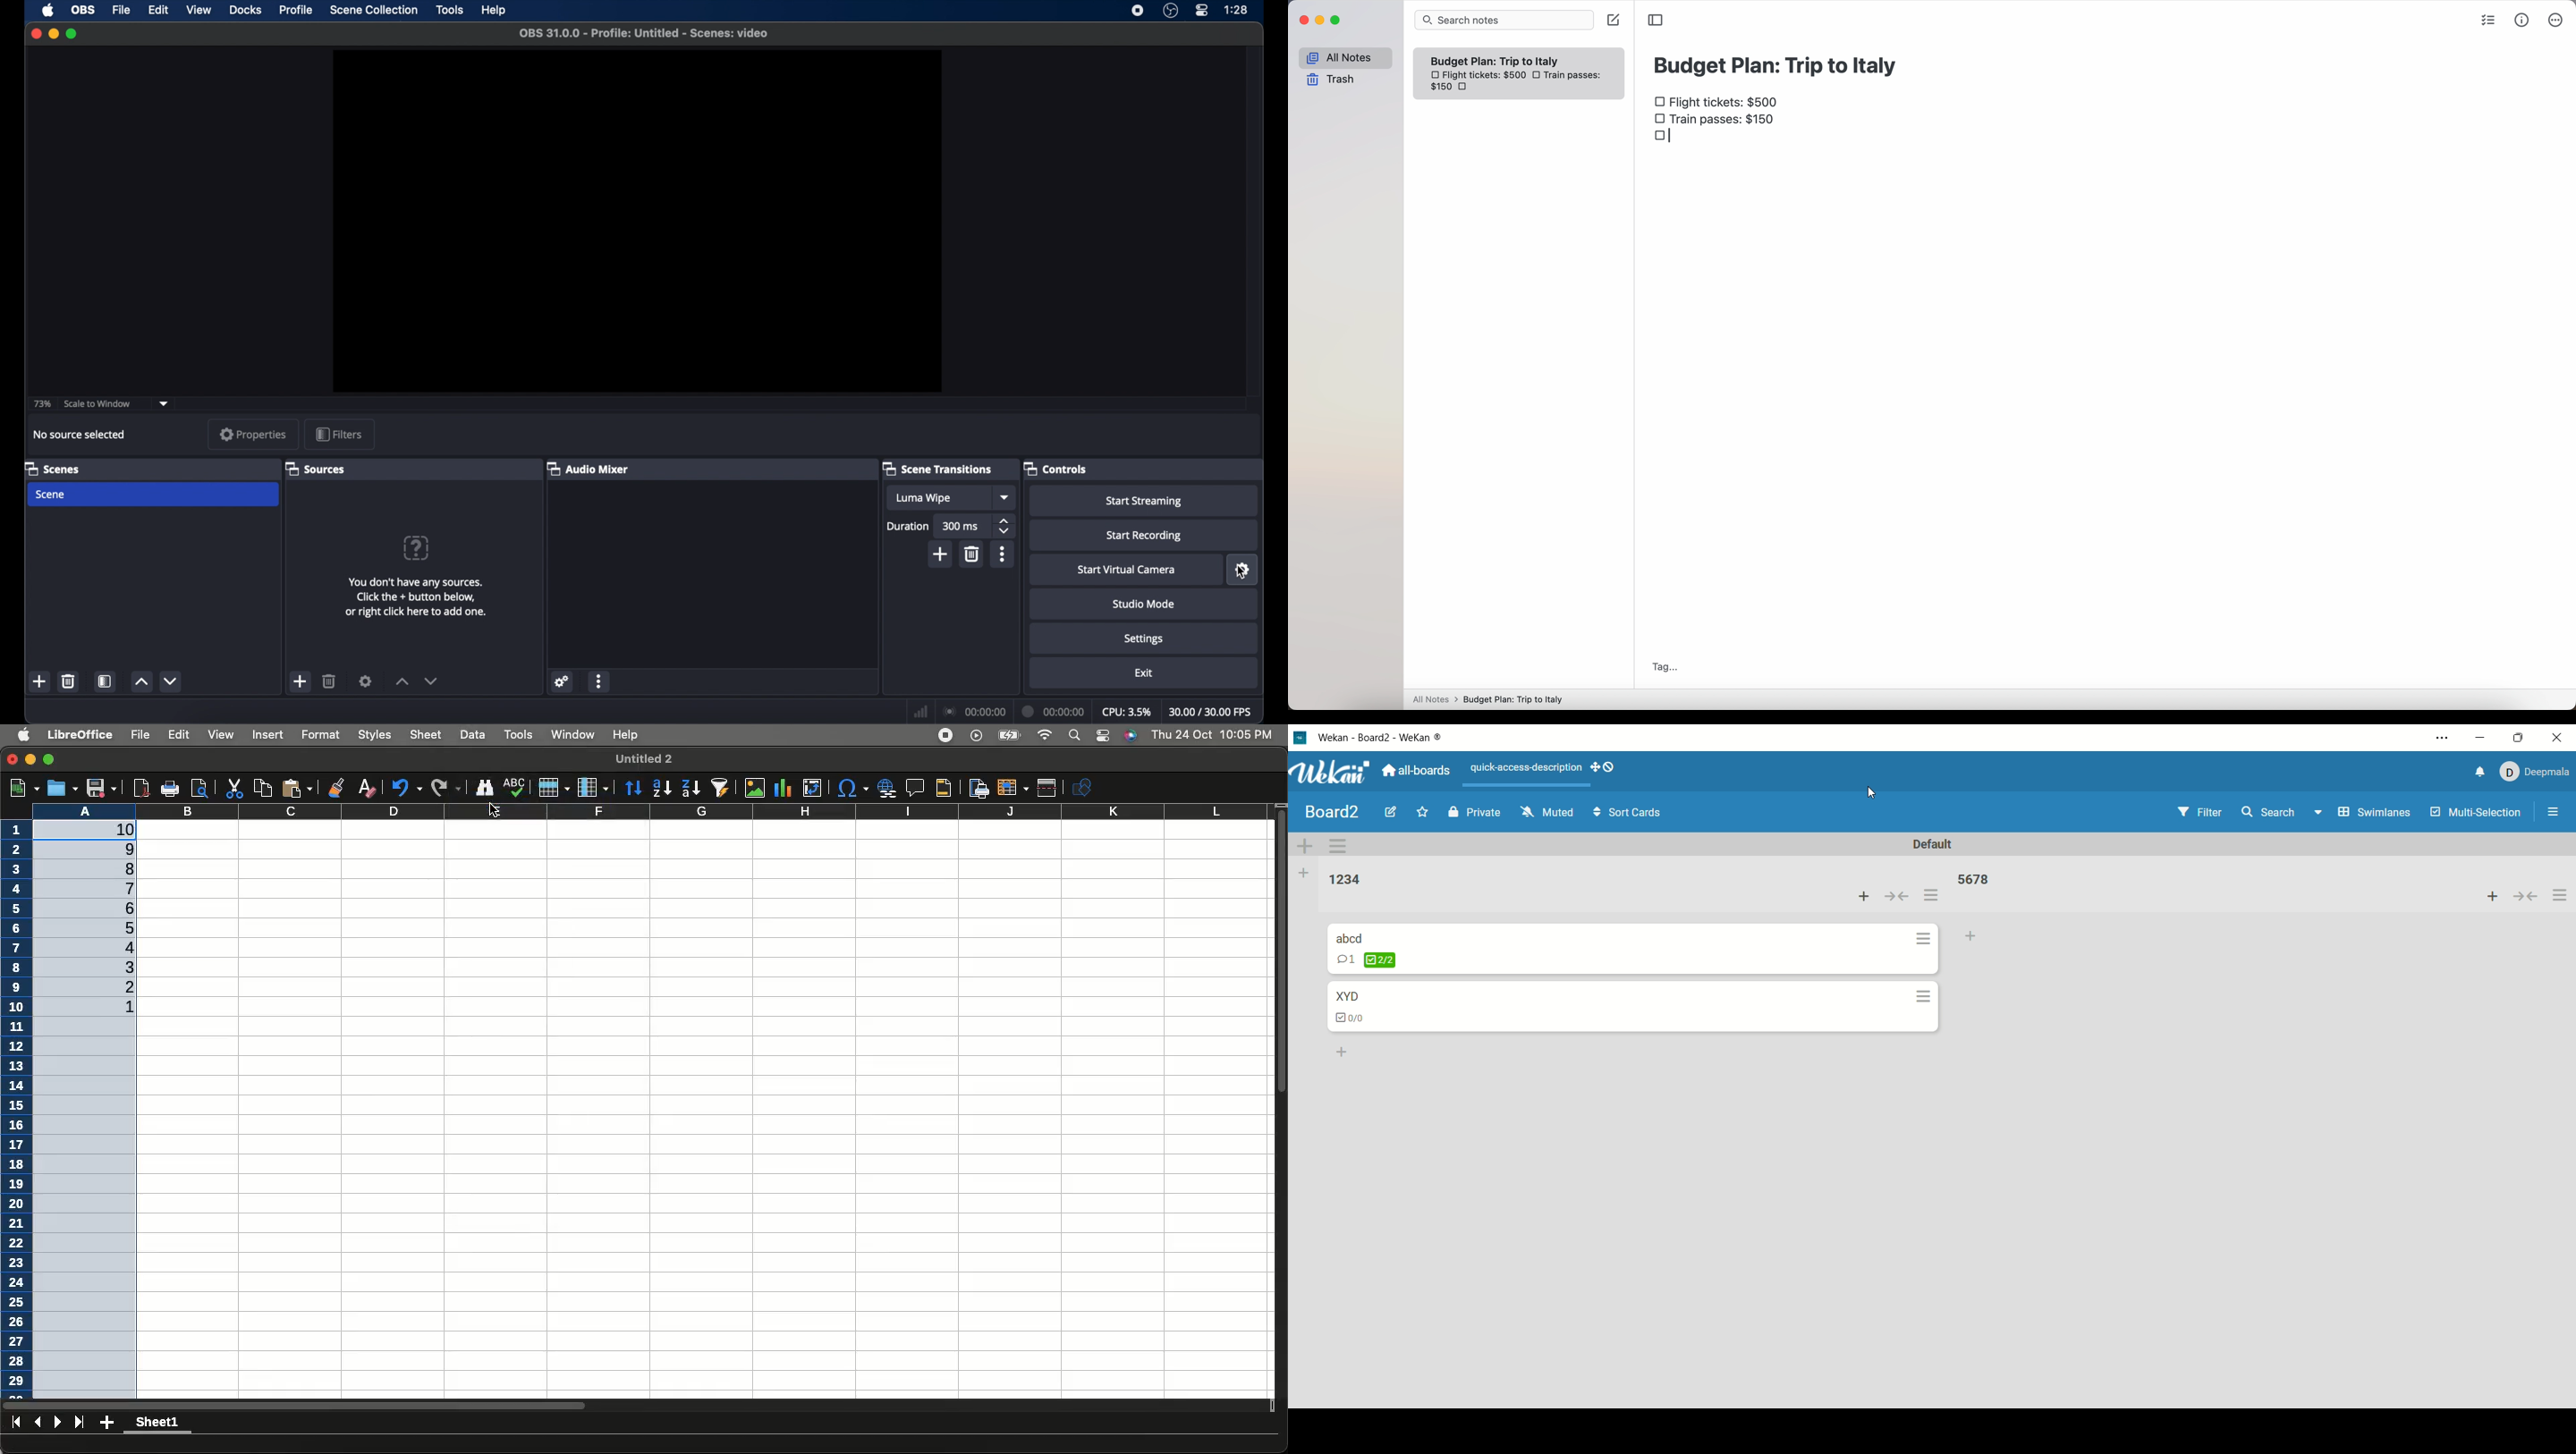 This screenshot has width=2576, height=1456. I want to click on more options, so click(2556, 20).